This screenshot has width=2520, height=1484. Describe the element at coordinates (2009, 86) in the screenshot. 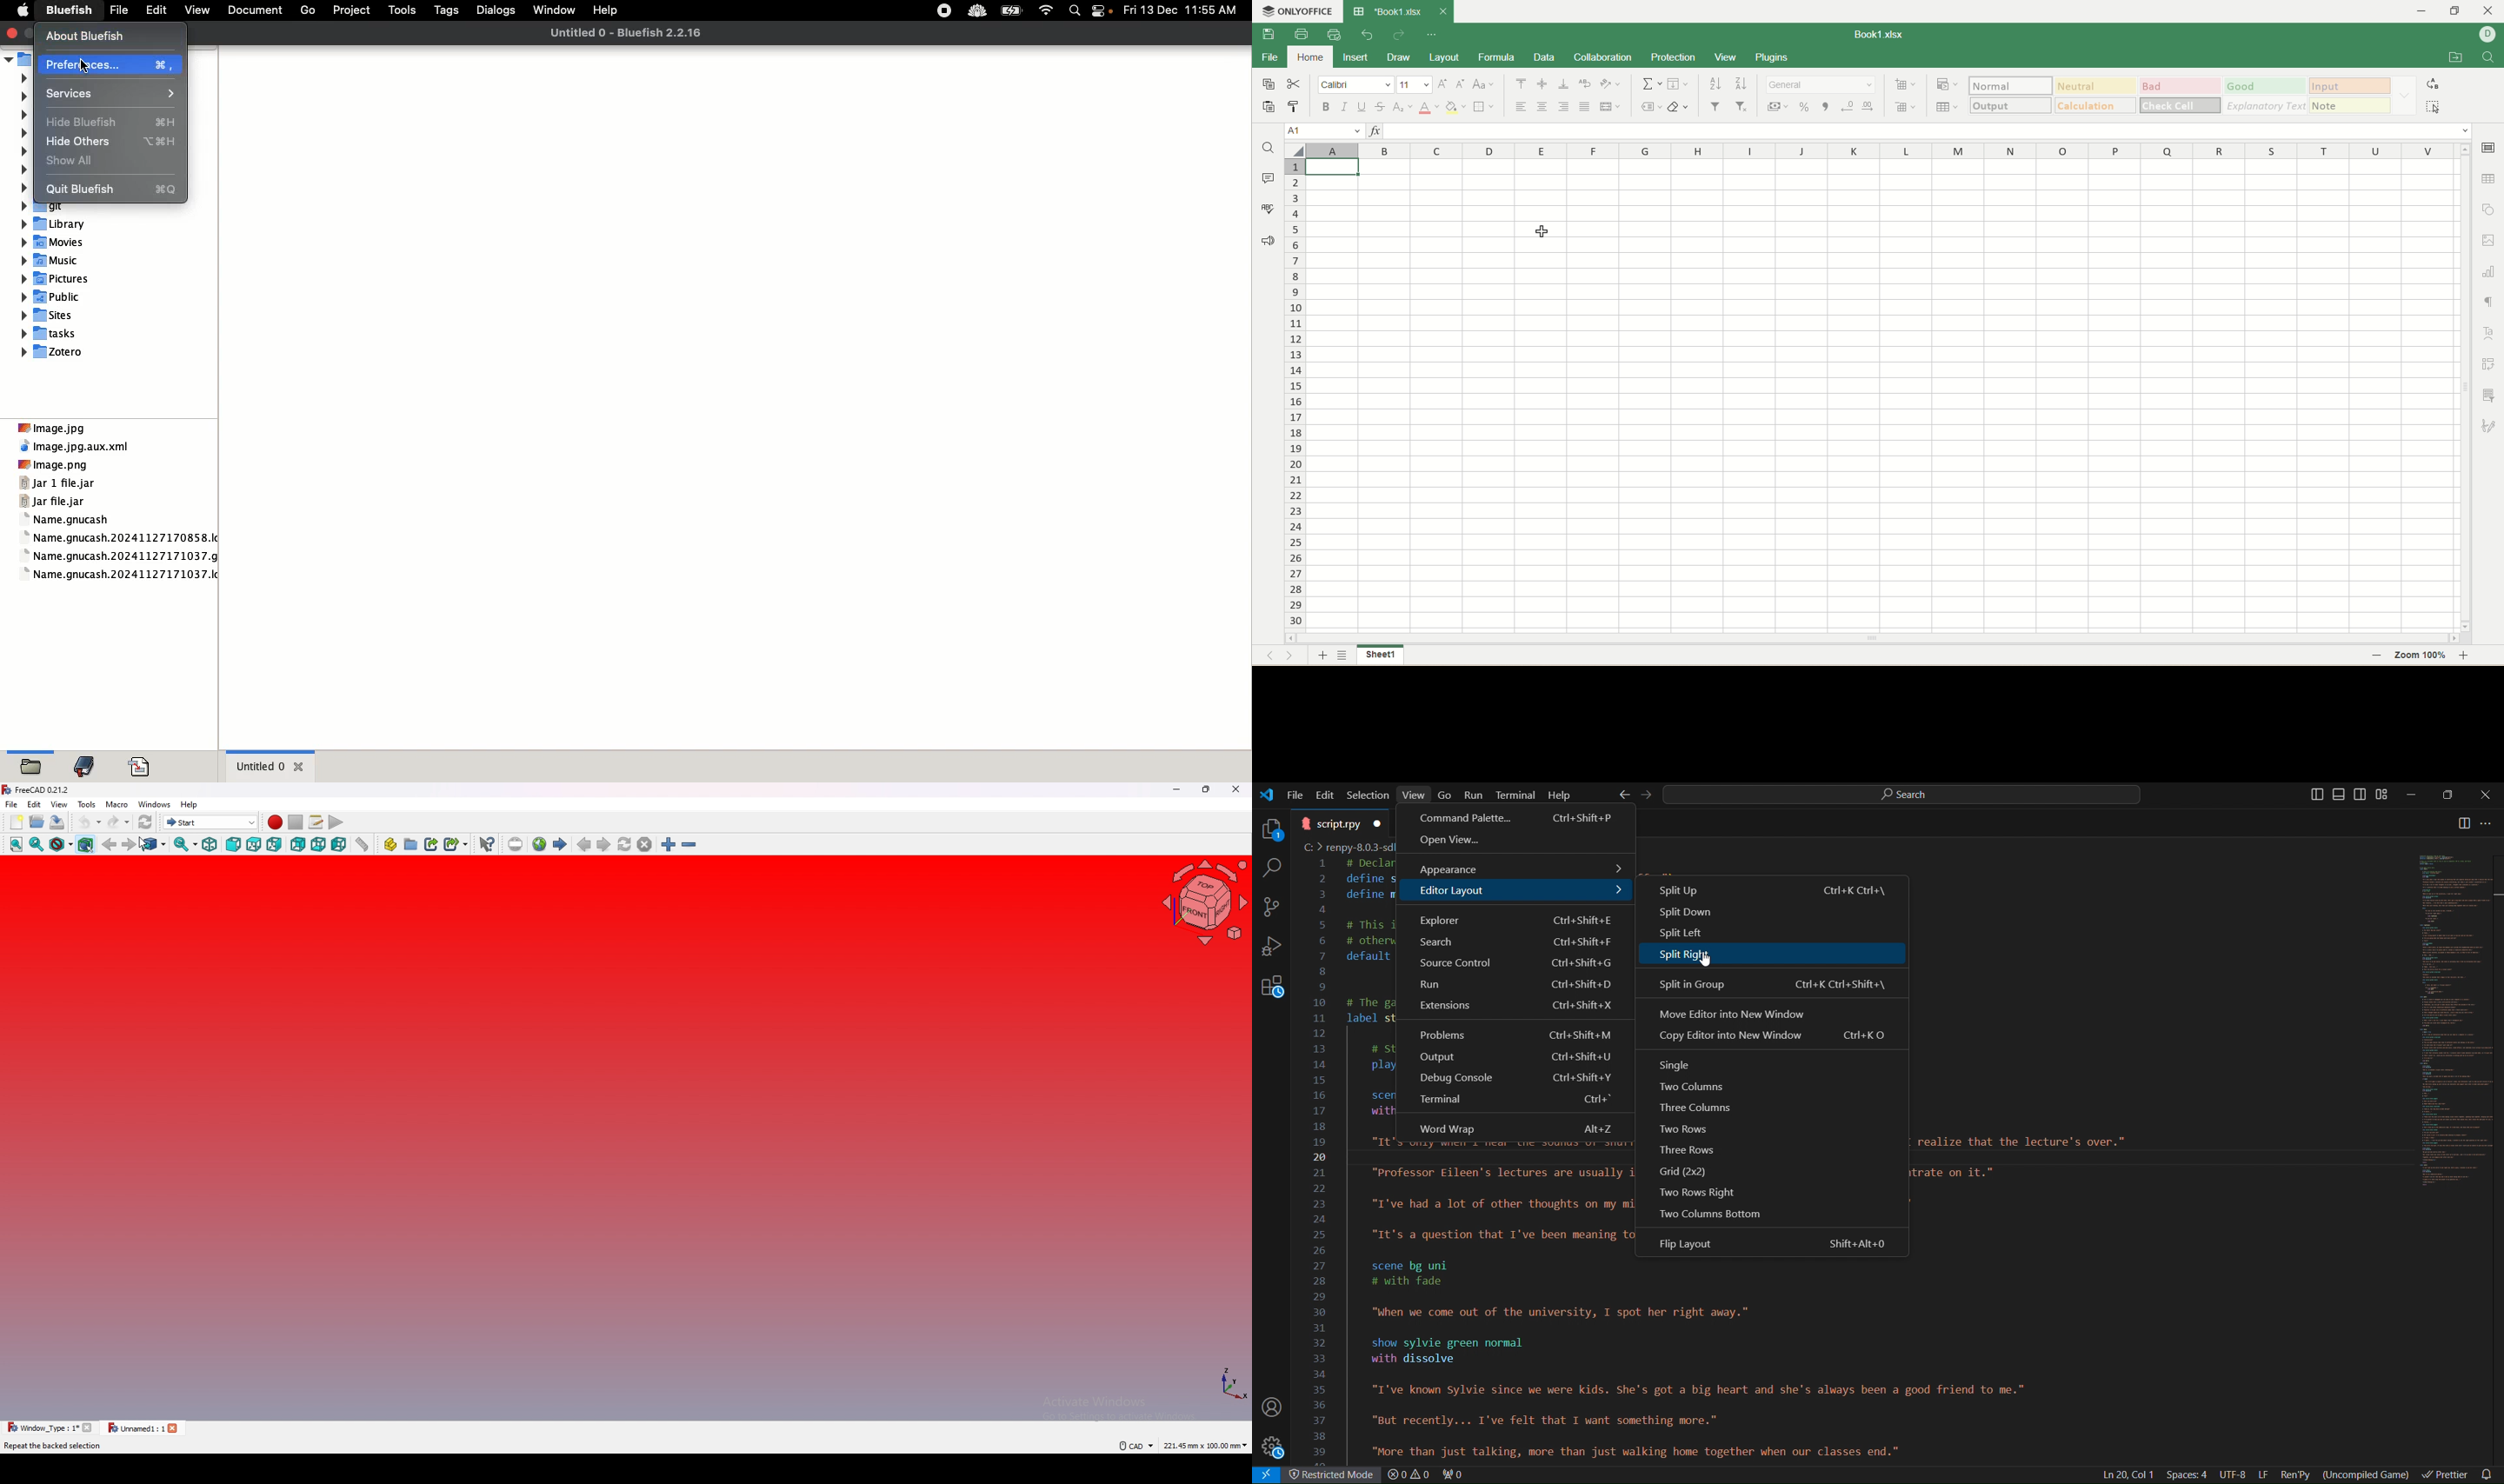

I see `normal` at that location.